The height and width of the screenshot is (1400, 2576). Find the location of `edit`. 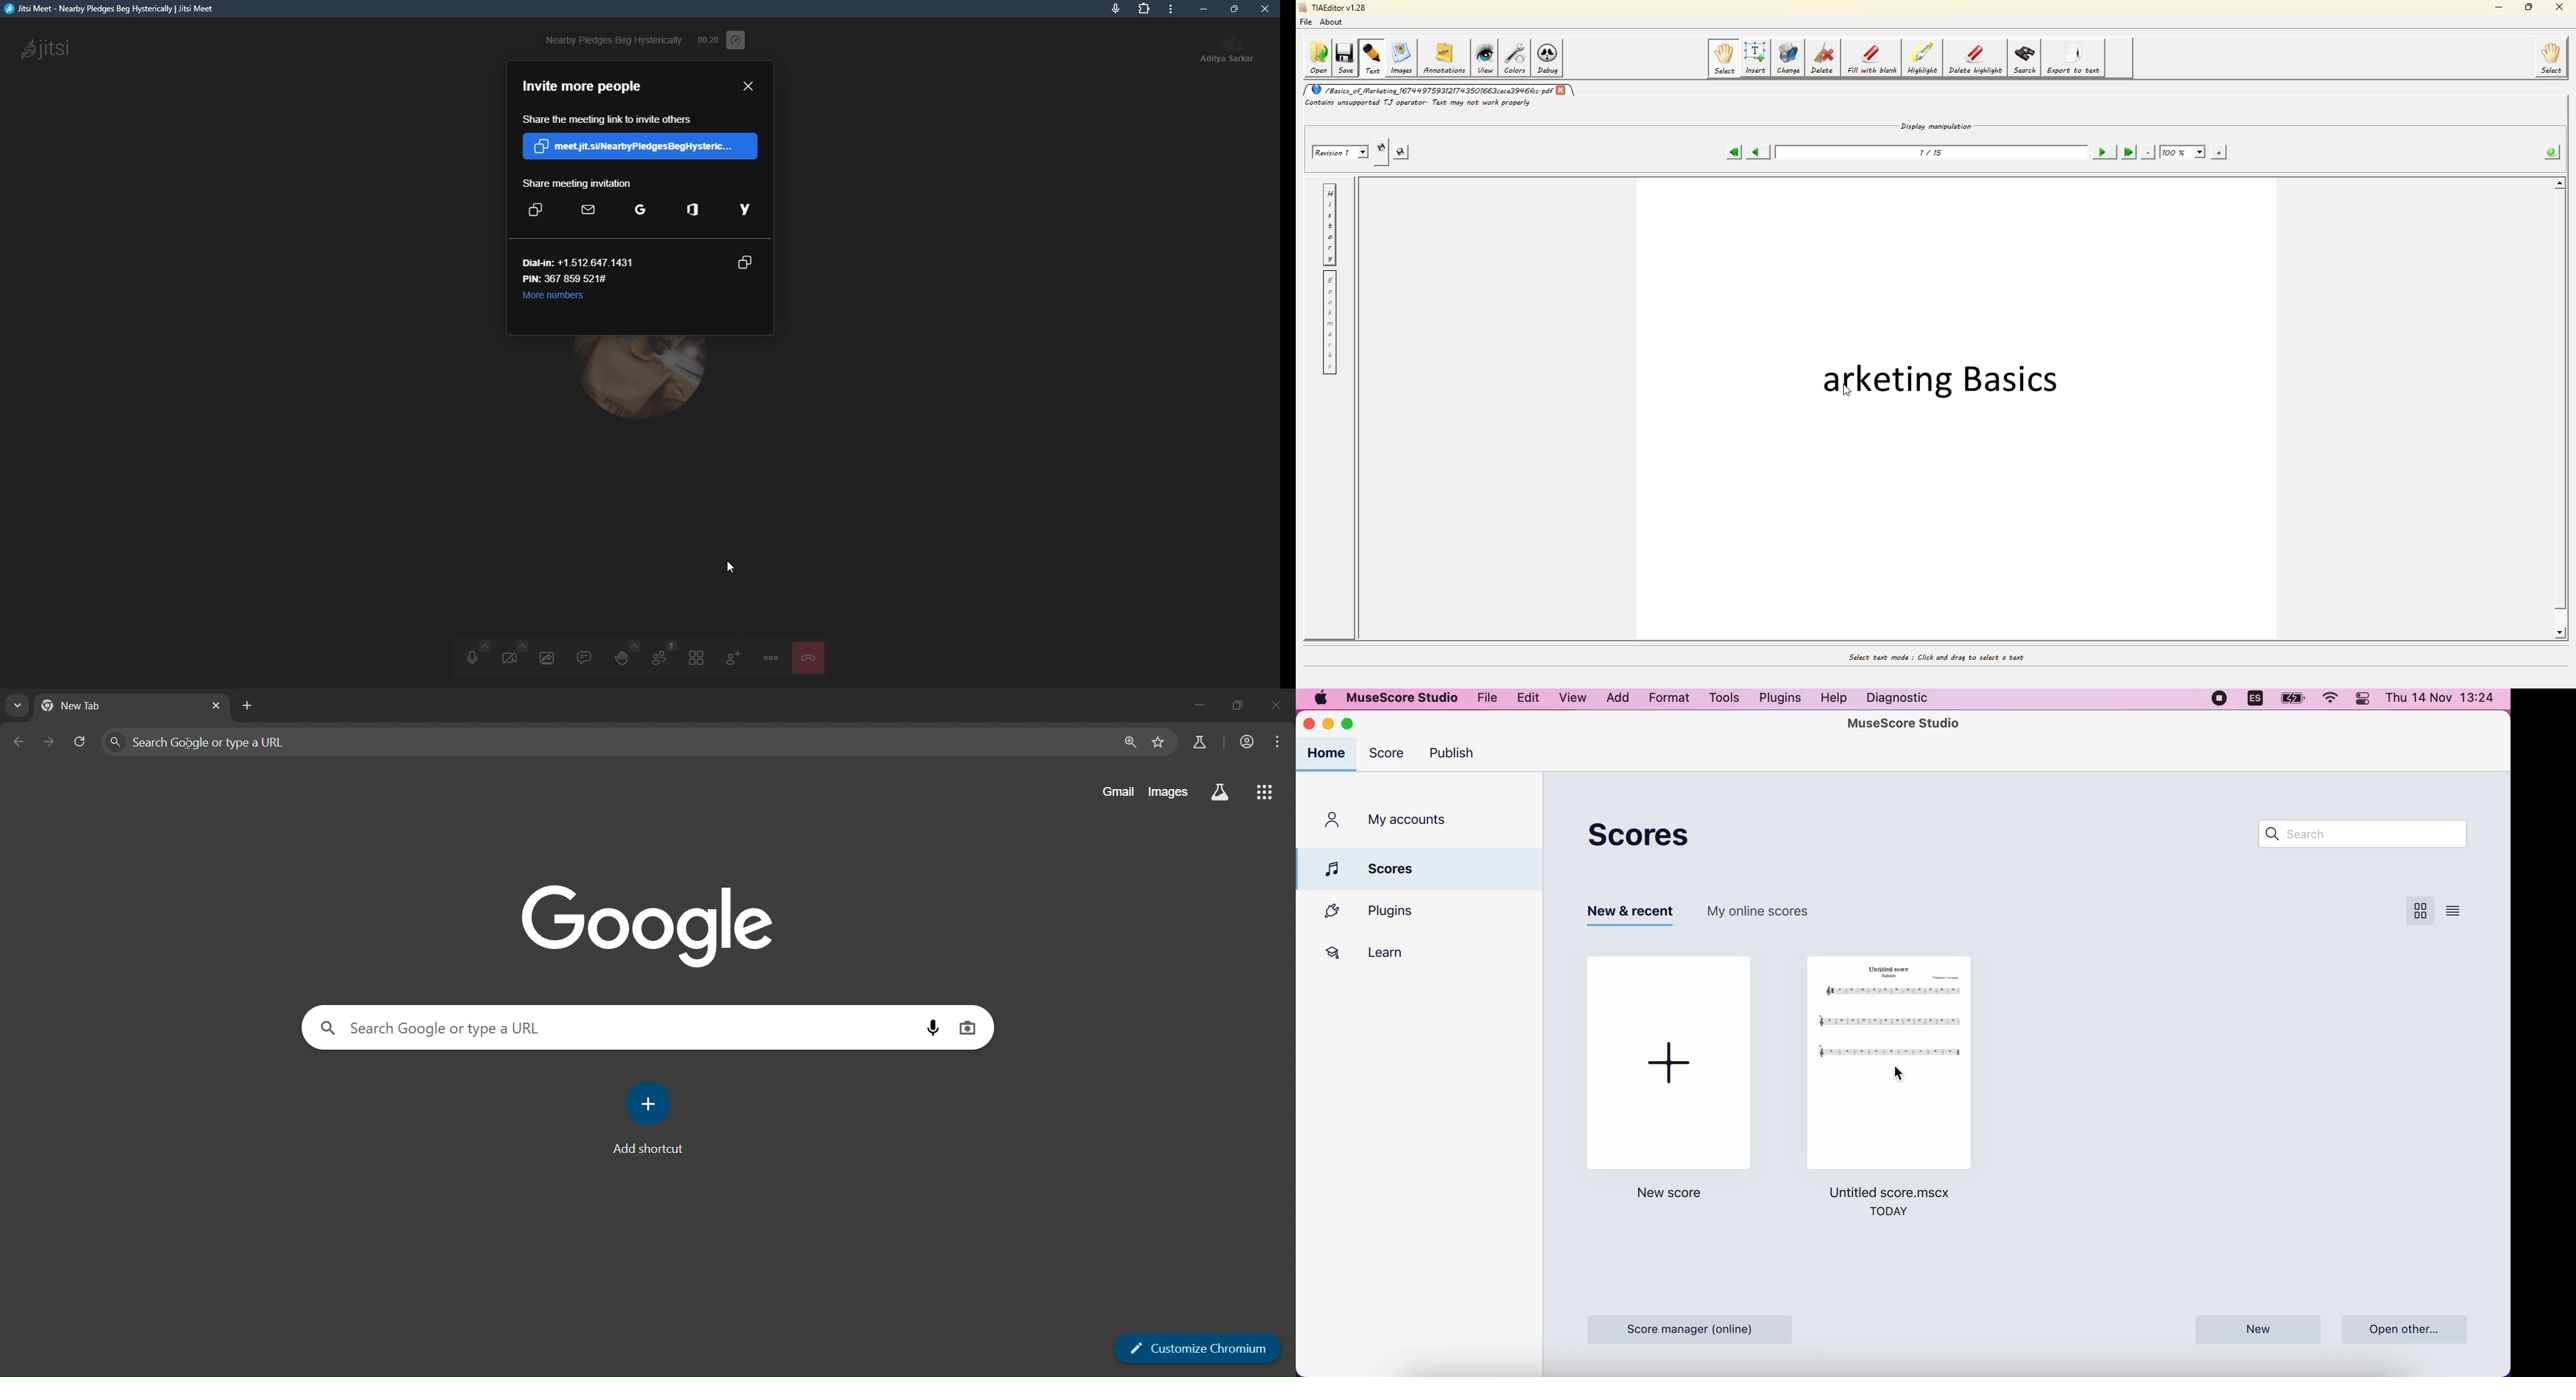

edit is located at coordinates (1525, 700).